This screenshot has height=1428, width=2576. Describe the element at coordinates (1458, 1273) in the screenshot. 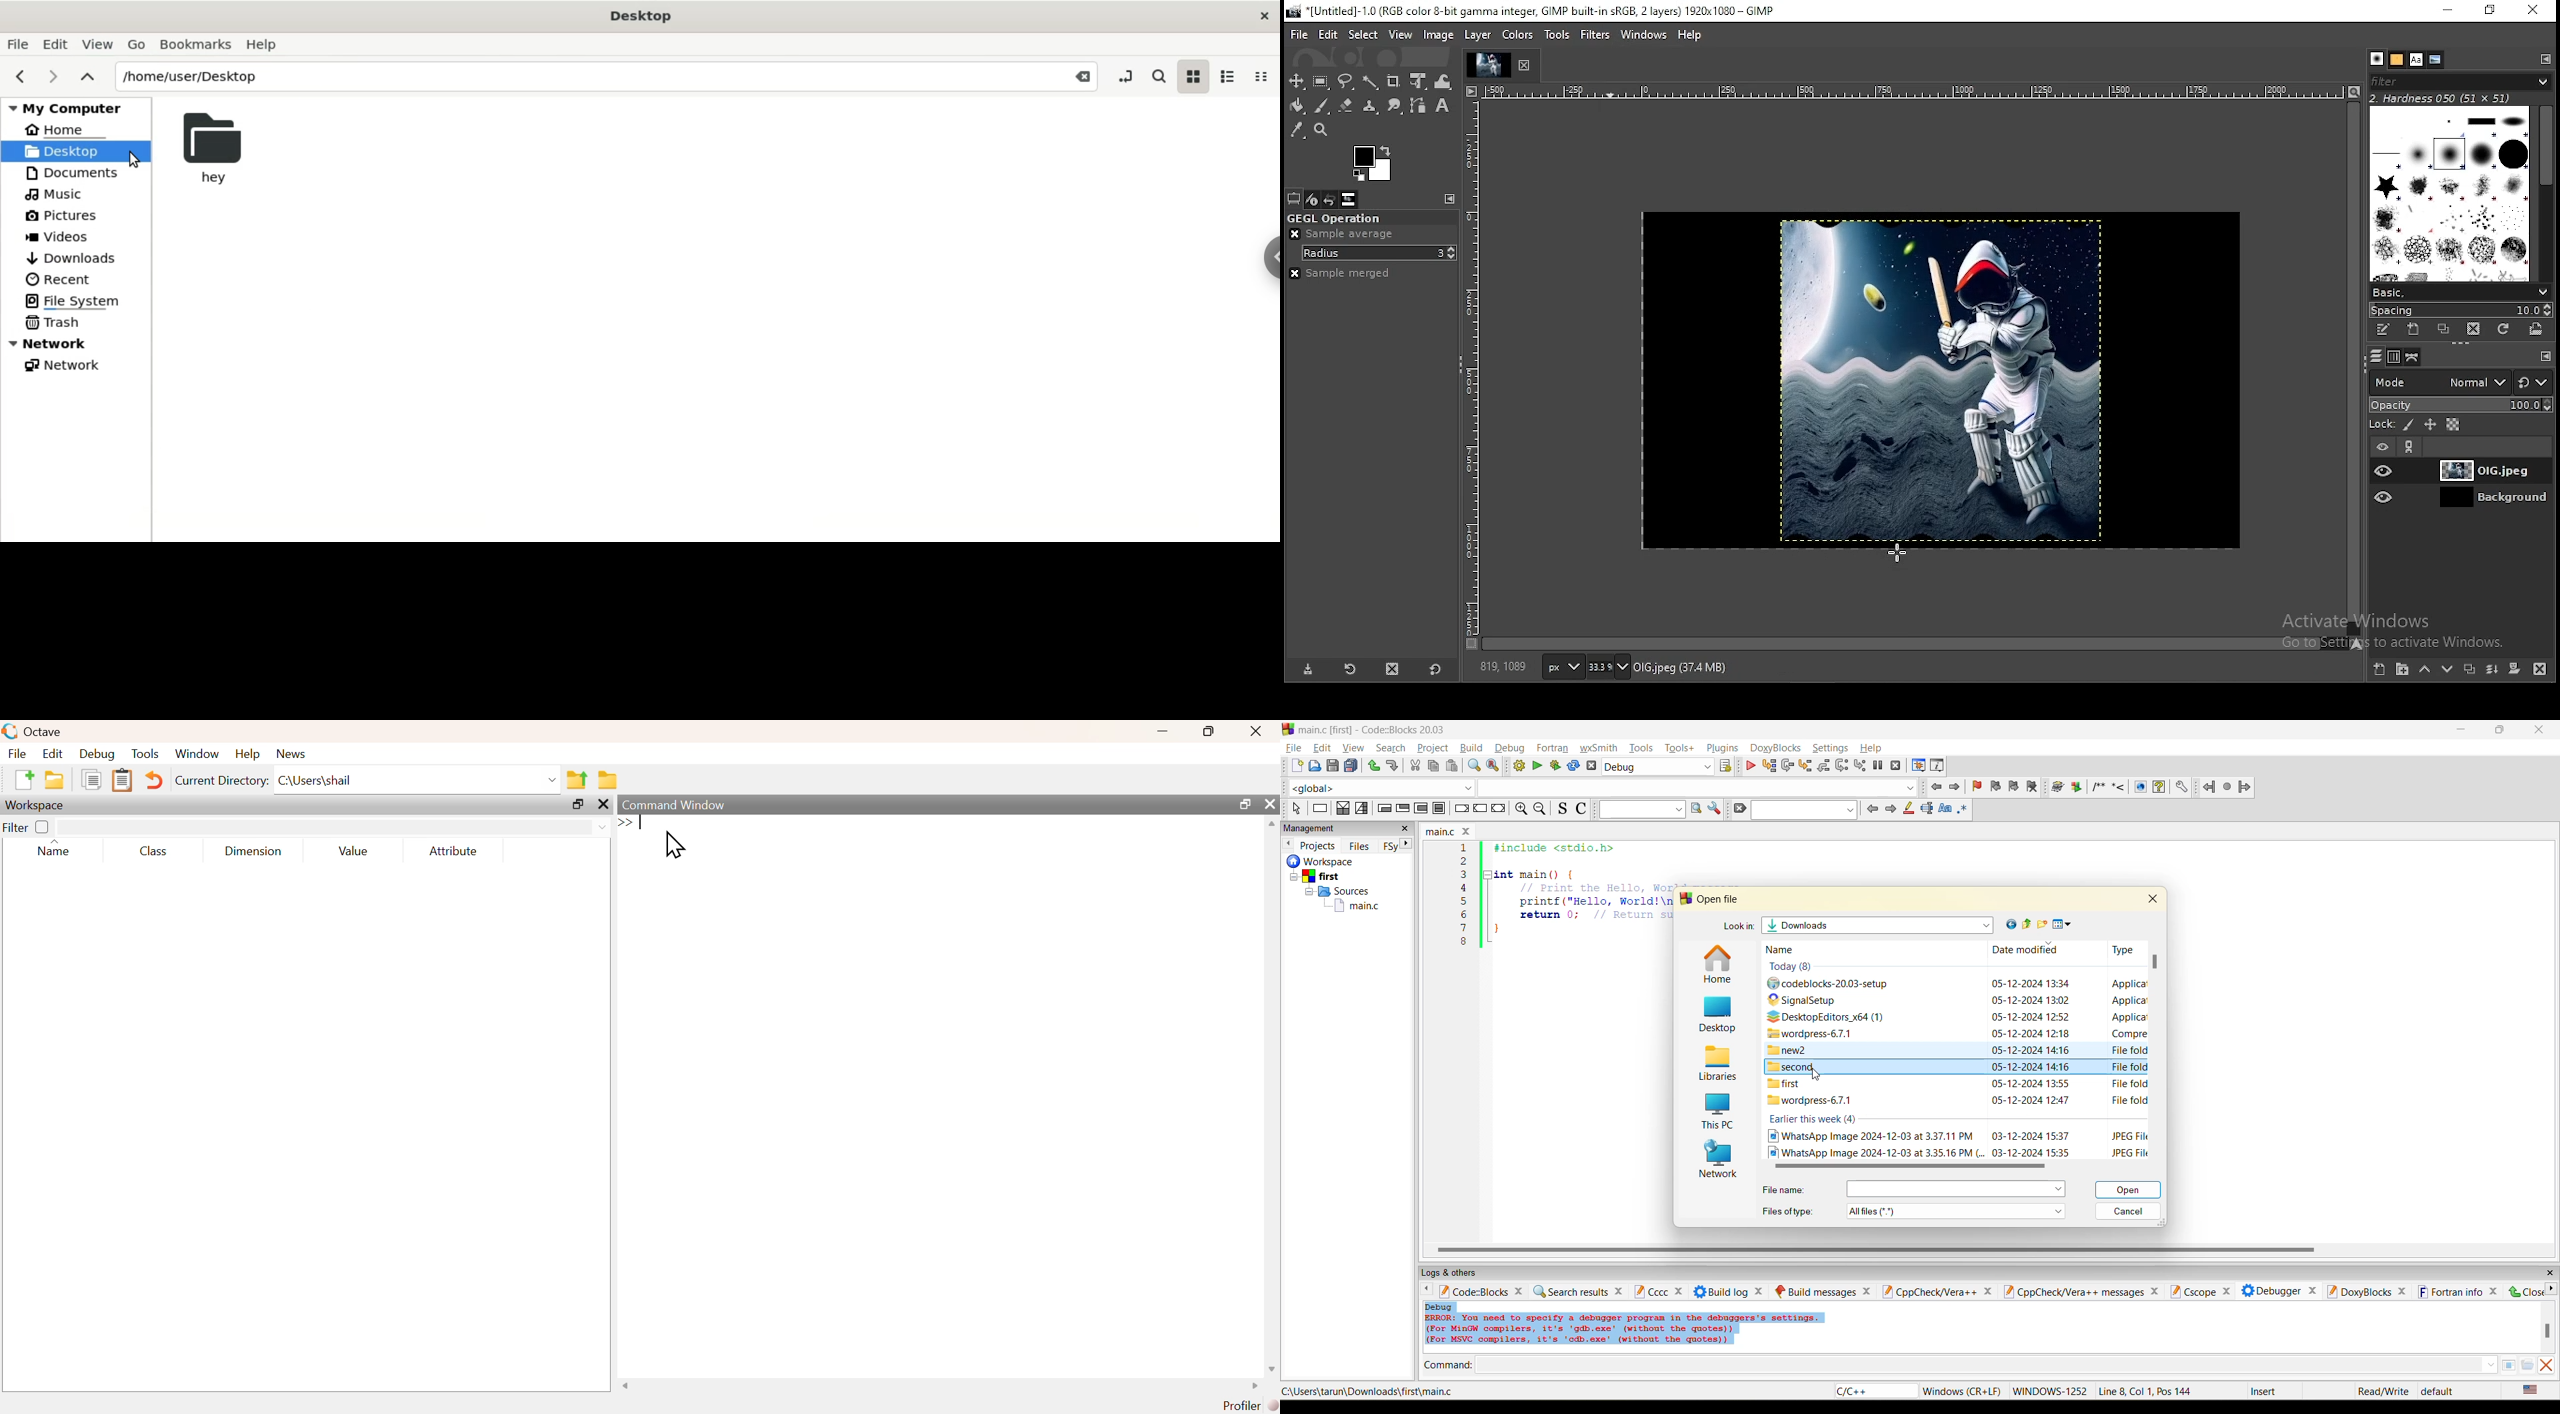

I see `logs and others` at that location.